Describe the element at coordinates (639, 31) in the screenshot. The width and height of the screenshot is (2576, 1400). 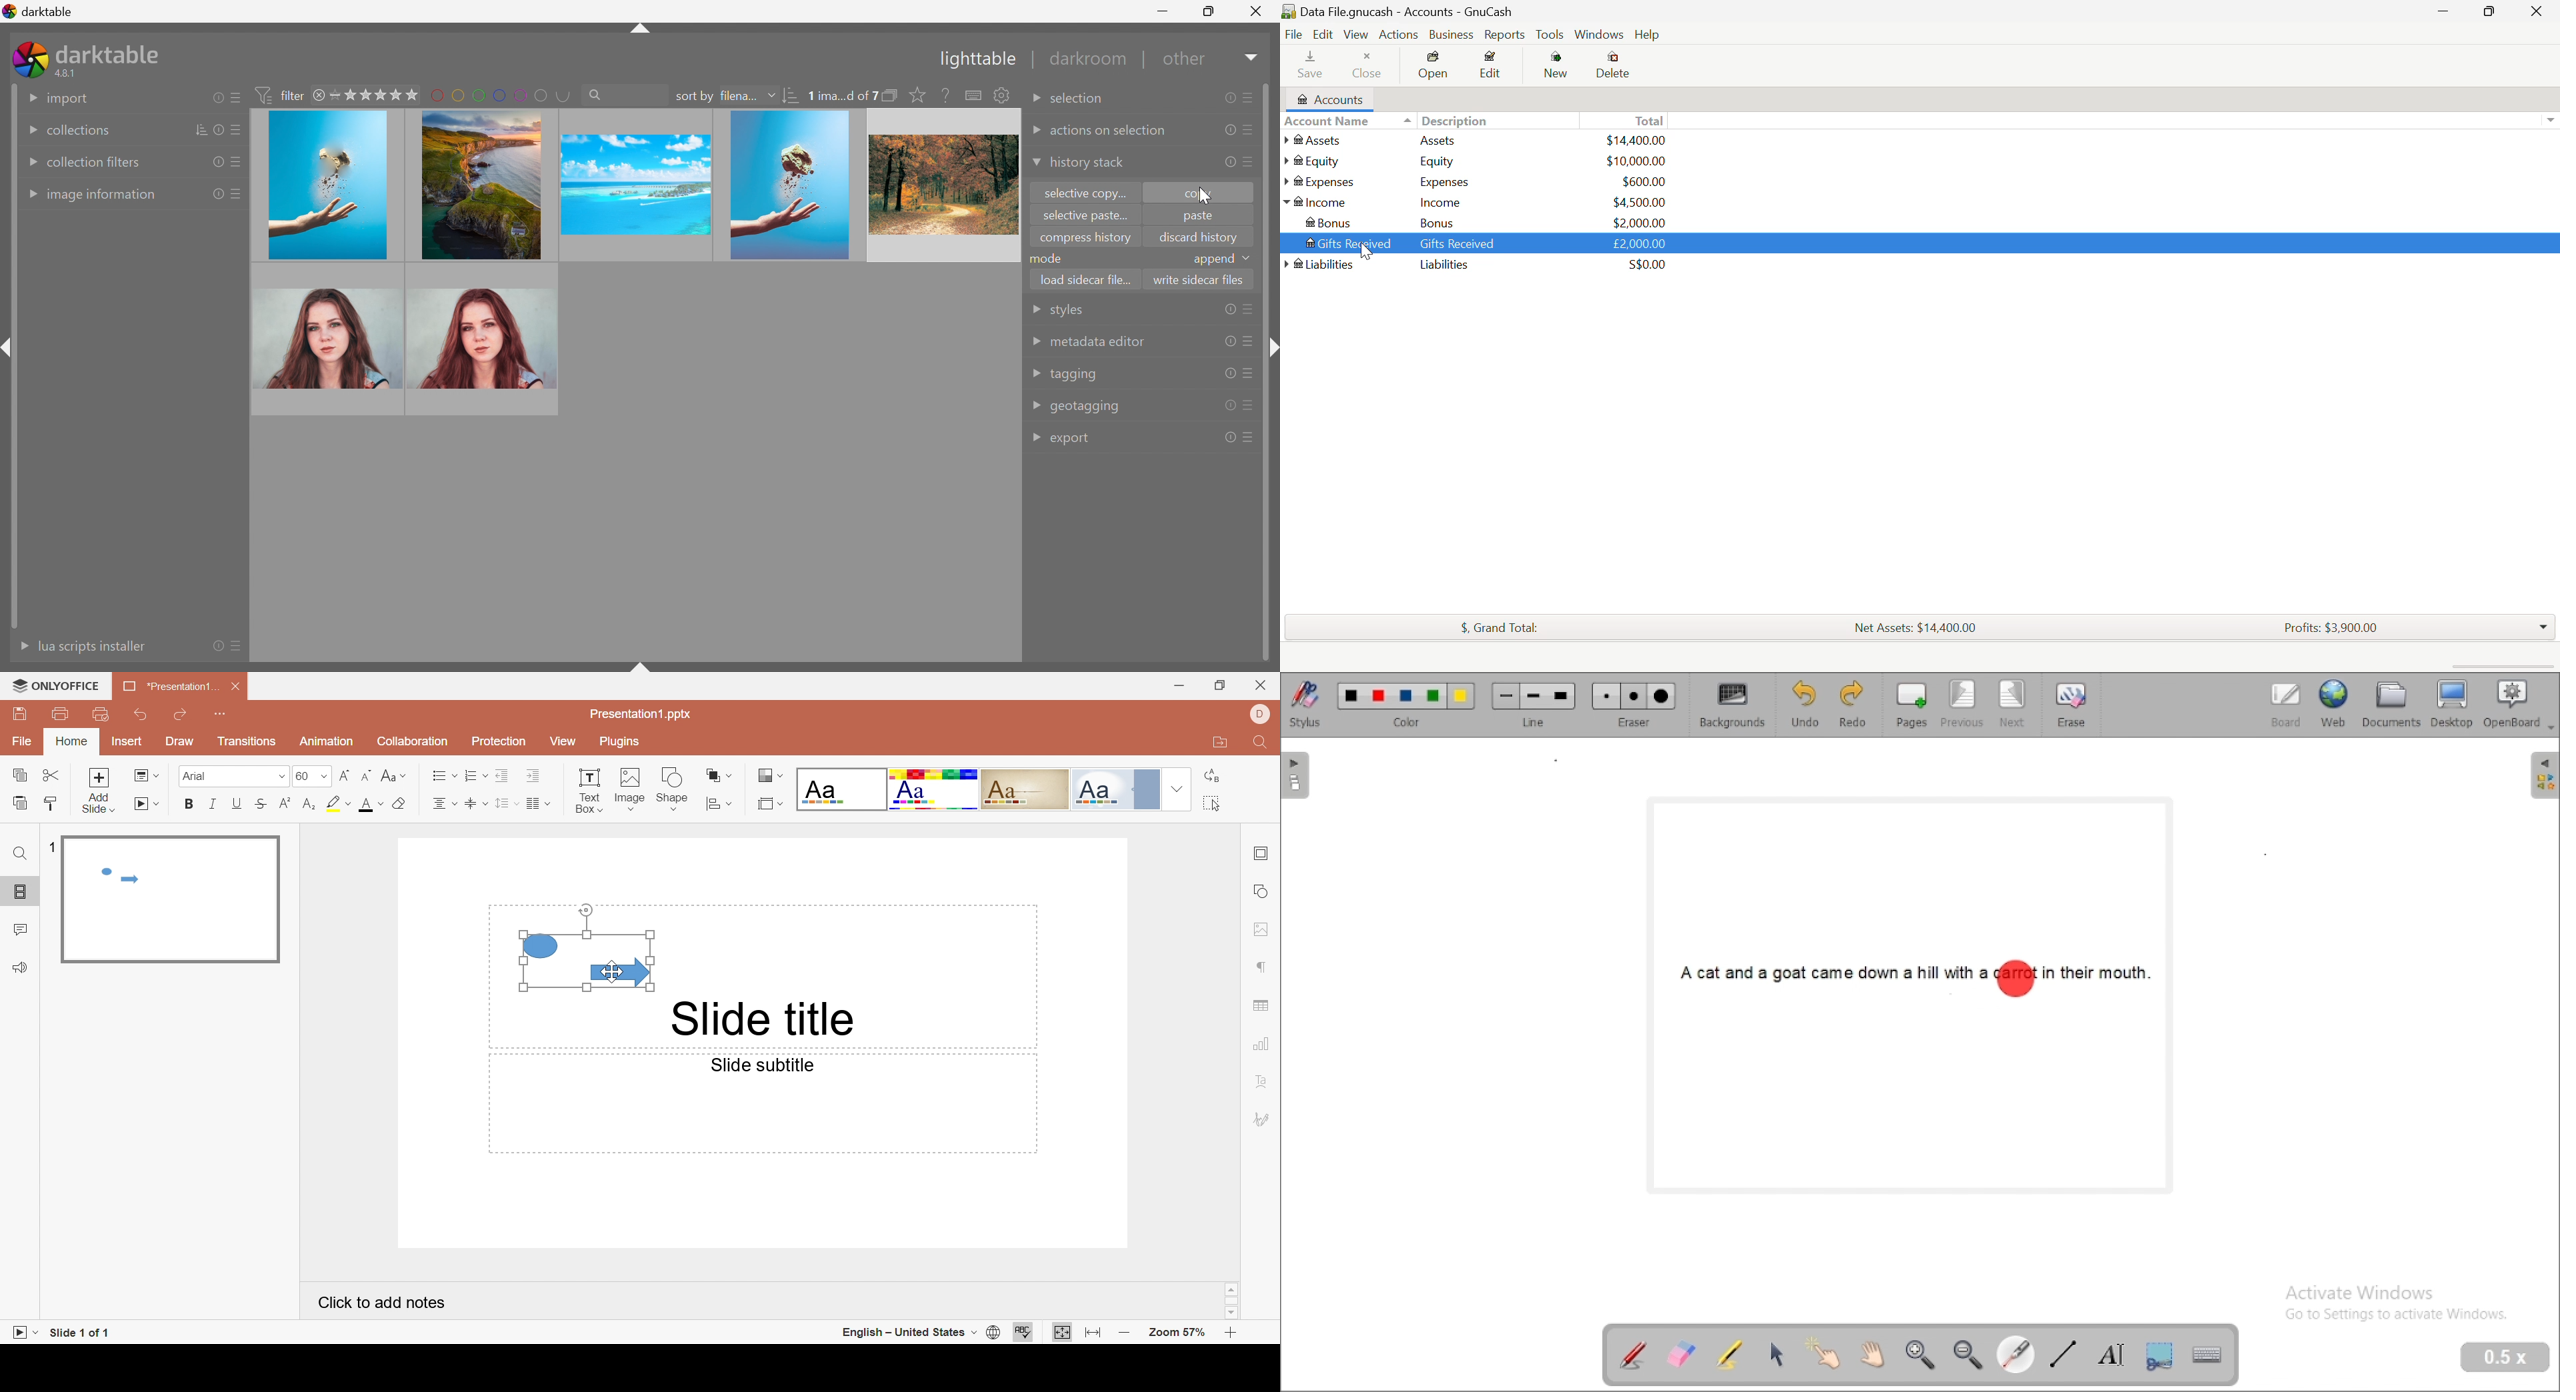
I see `shift+ctrl+t` at that location.